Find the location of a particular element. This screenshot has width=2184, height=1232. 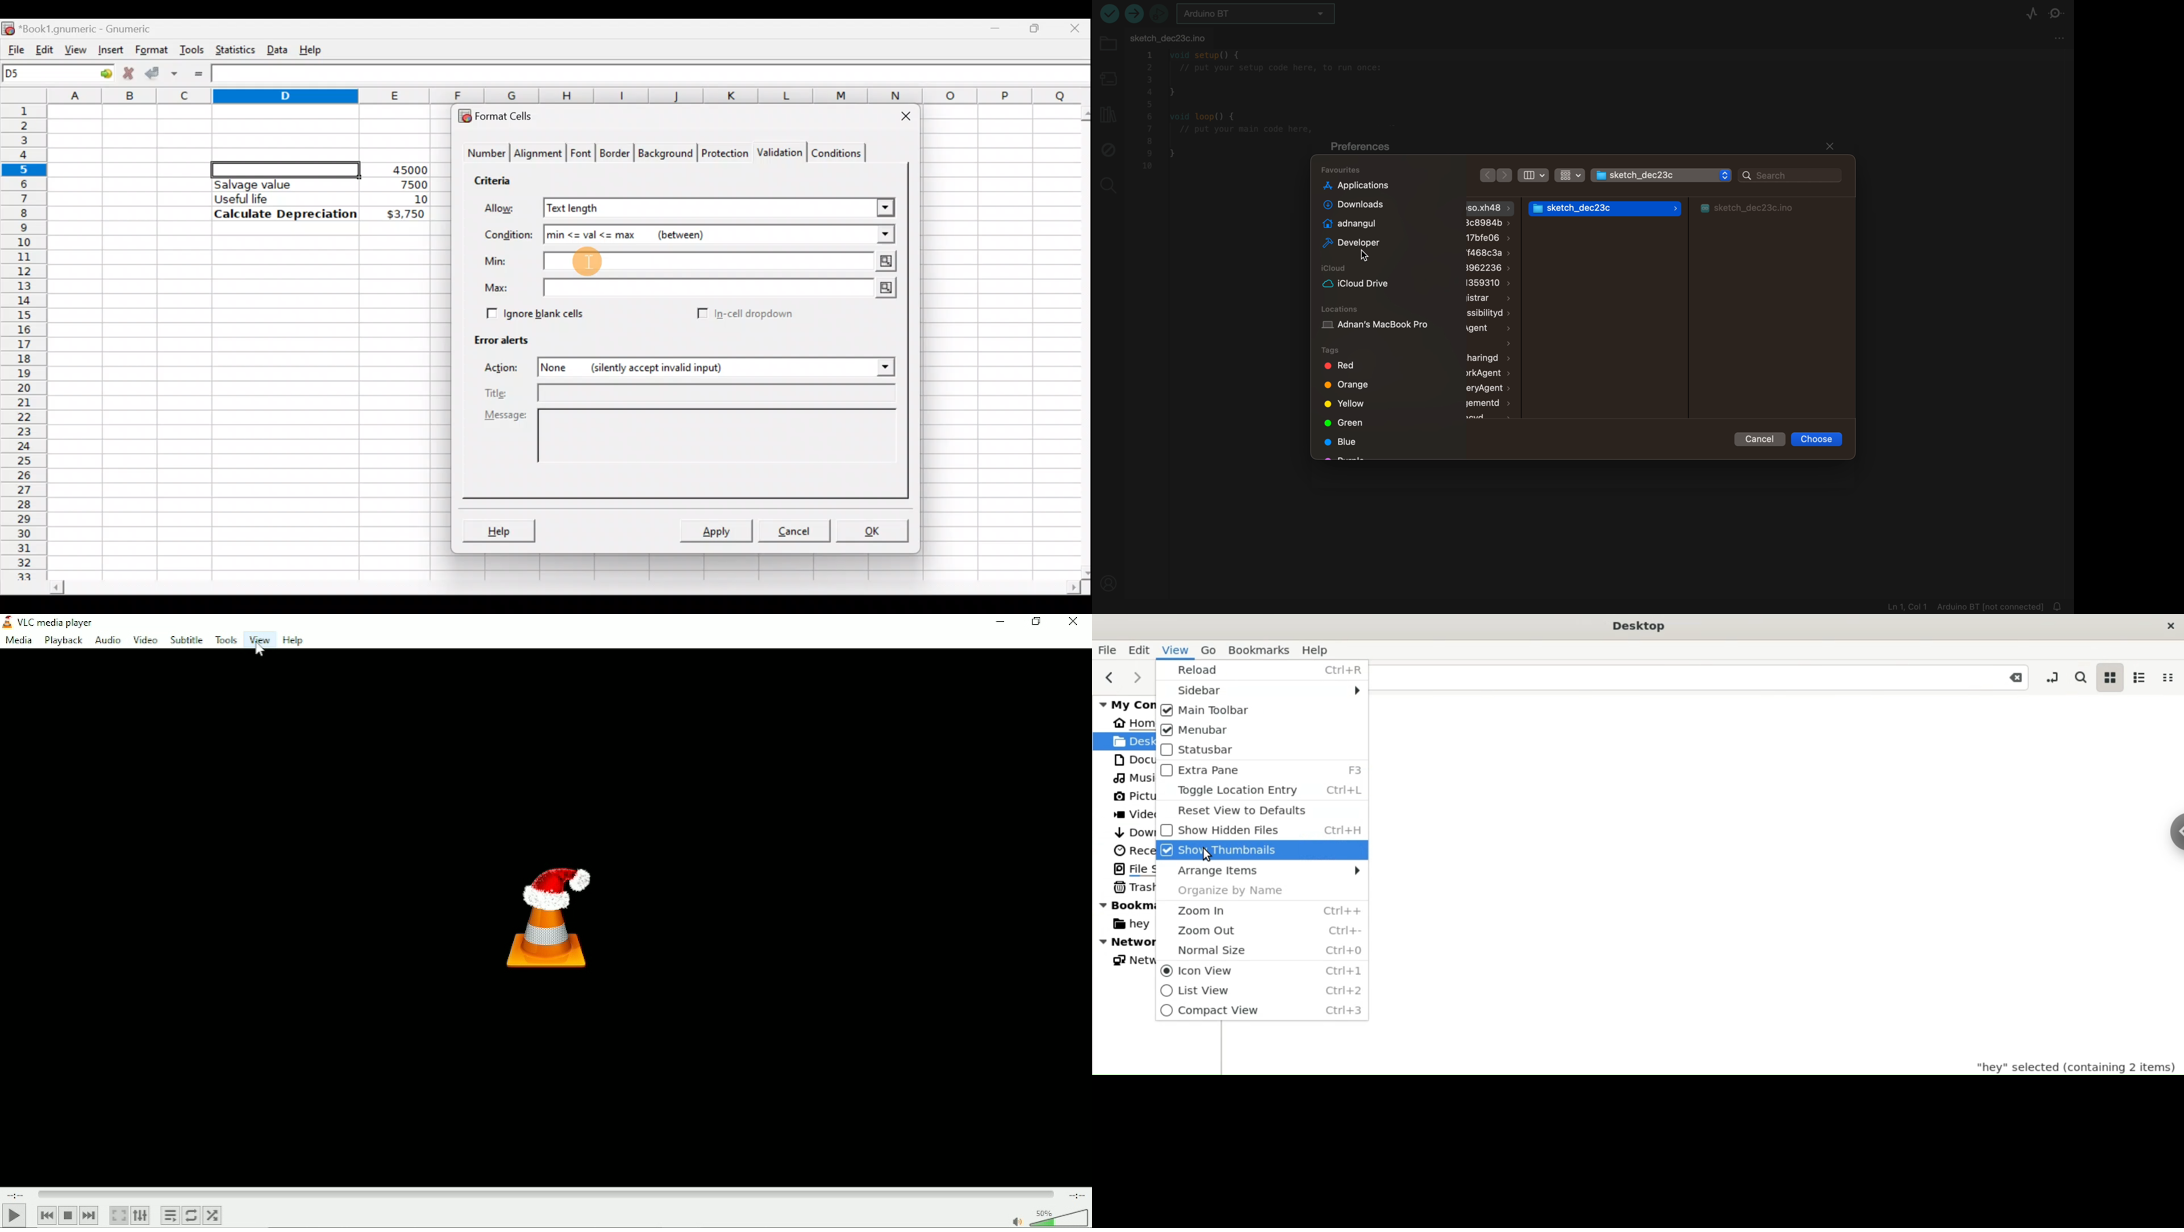

Scroll bar is located at coordinates (1079, 341).